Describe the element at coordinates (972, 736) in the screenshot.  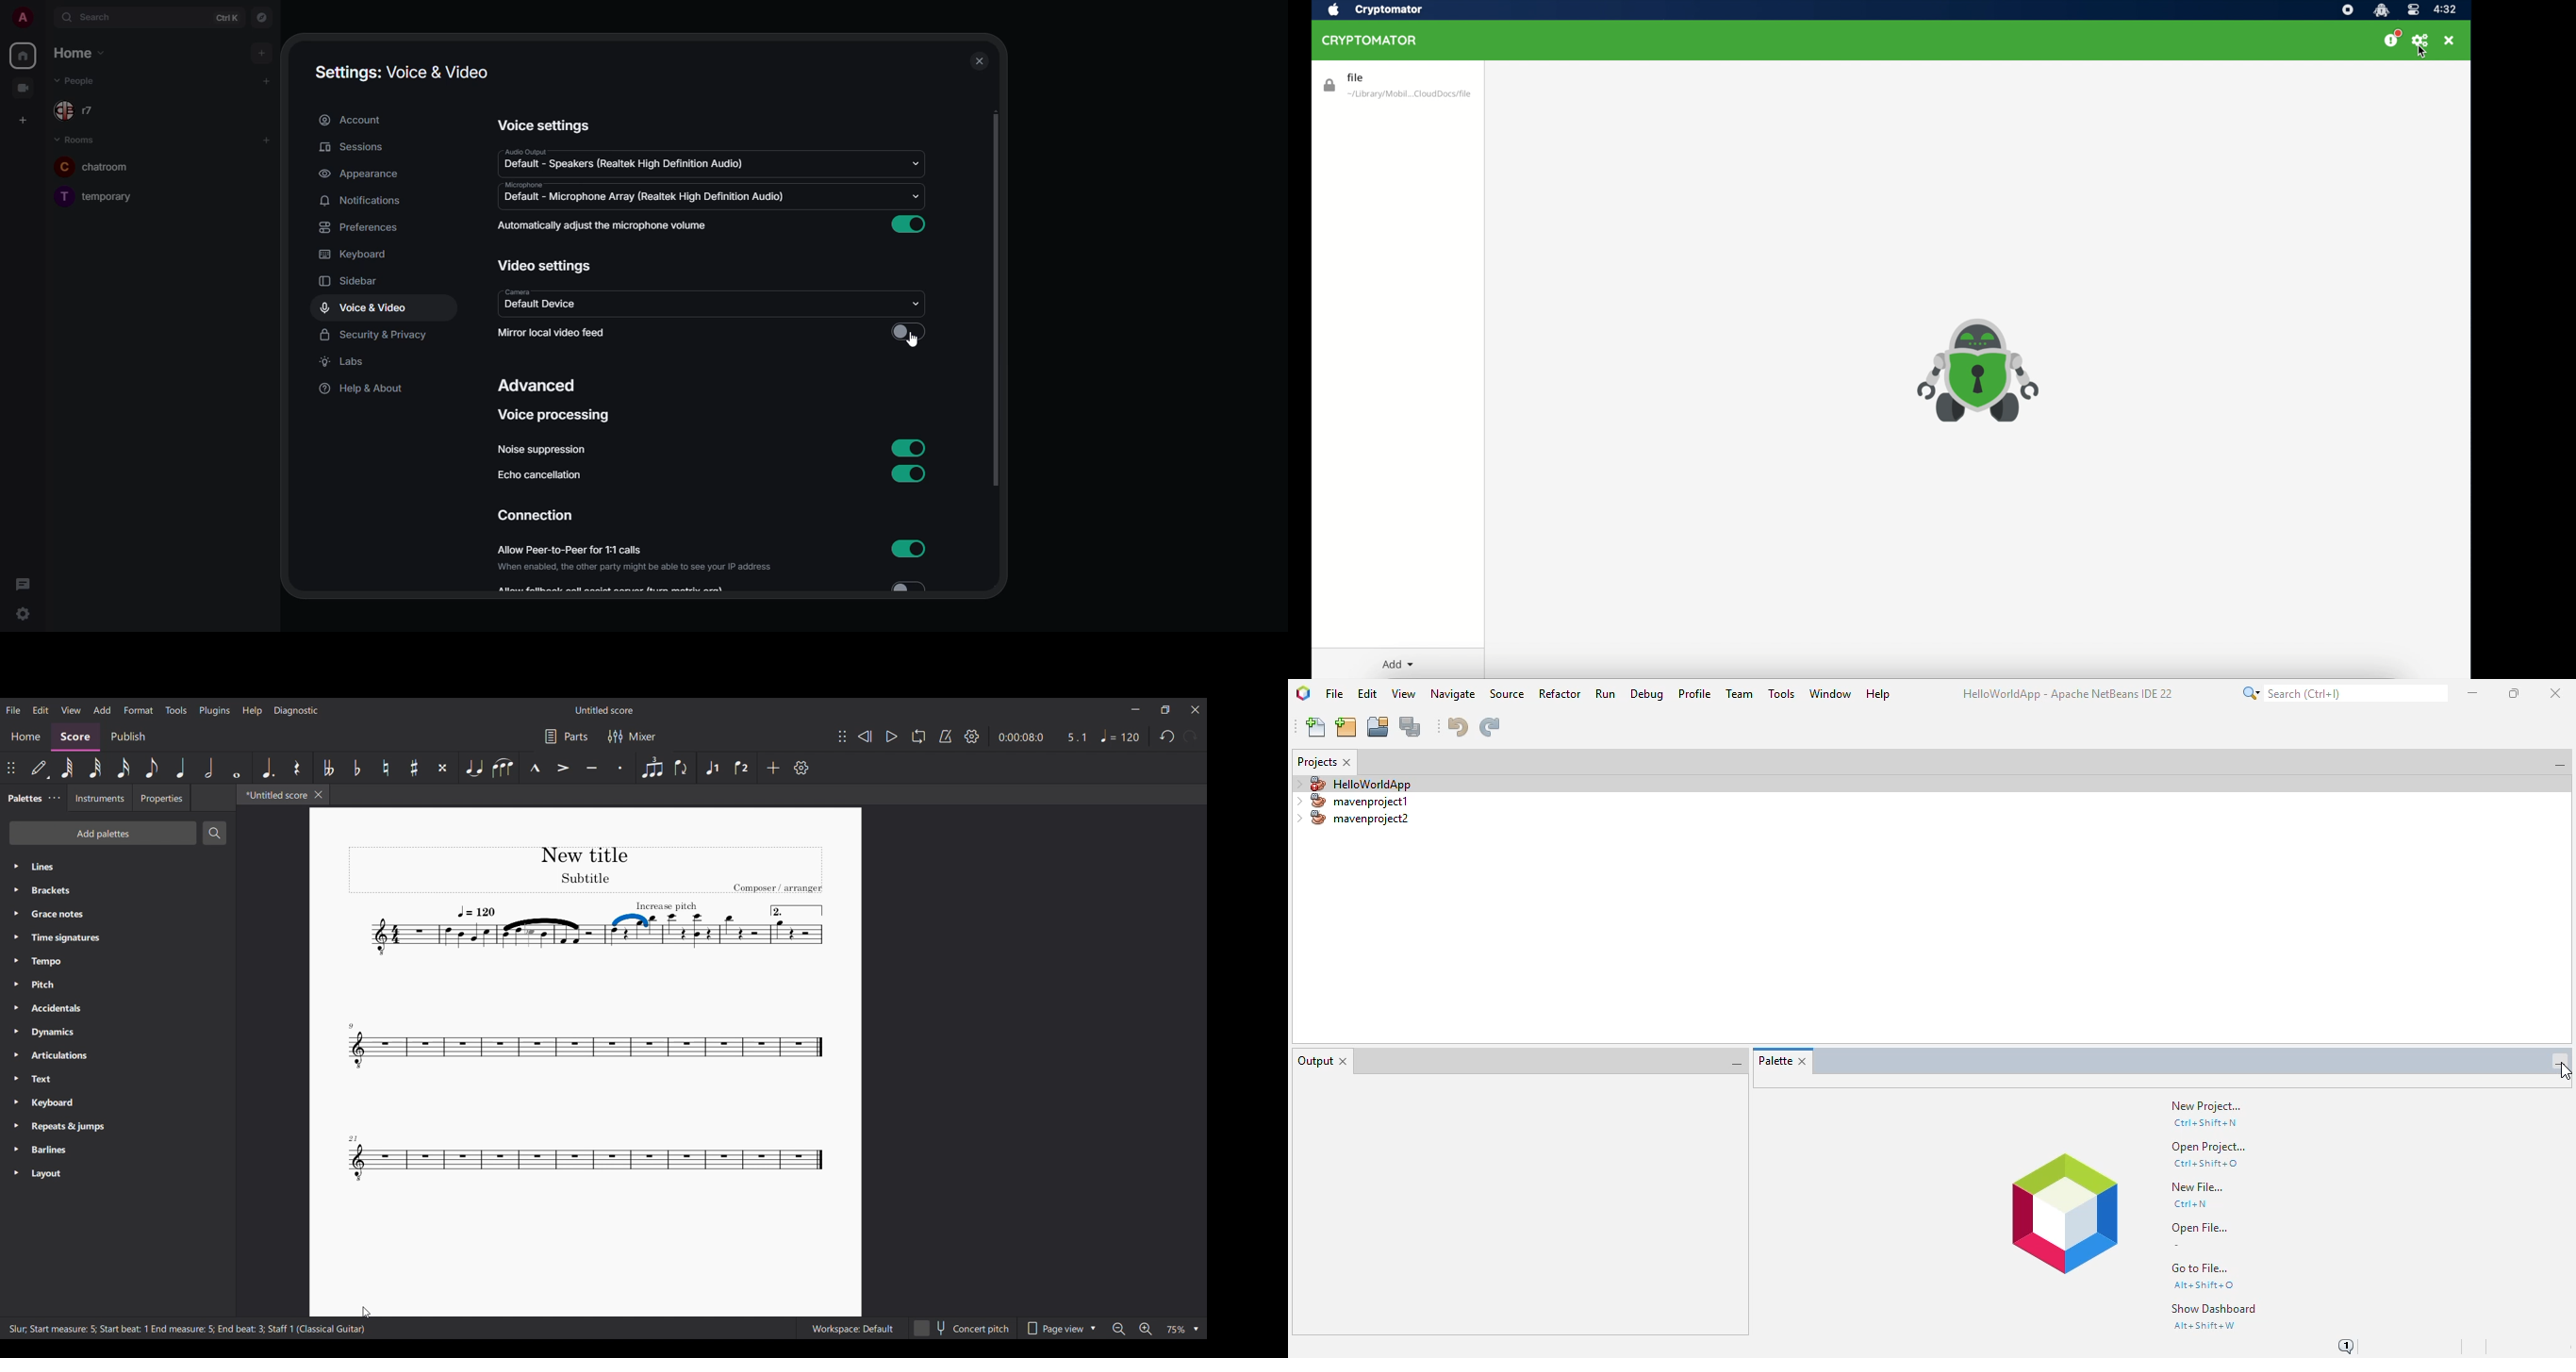
I see `Settings` at that location.